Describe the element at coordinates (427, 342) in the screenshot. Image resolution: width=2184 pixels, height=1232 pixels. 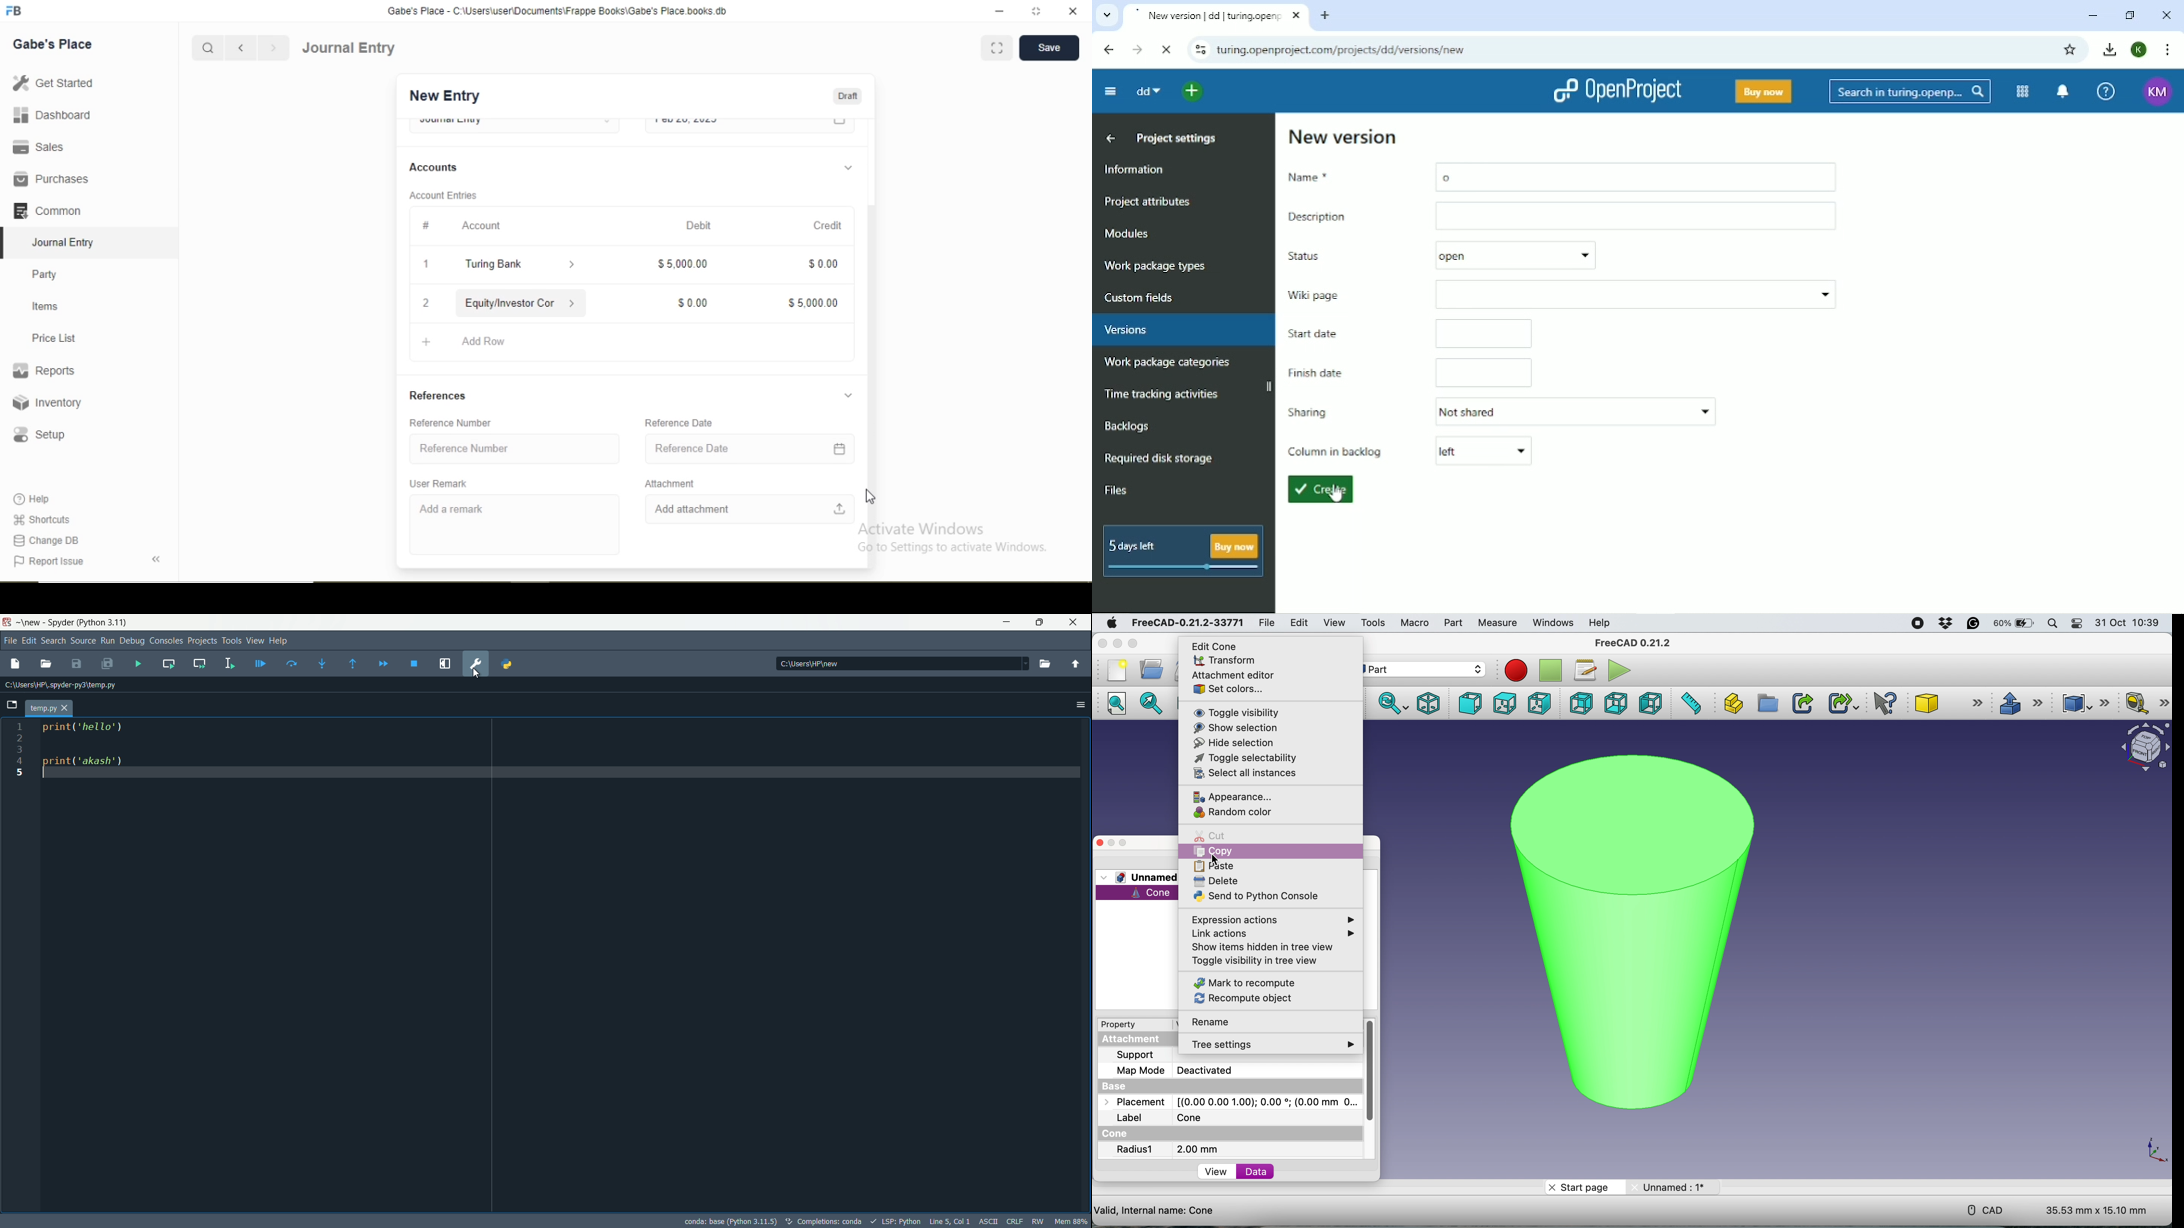
I see `Add` at that location.